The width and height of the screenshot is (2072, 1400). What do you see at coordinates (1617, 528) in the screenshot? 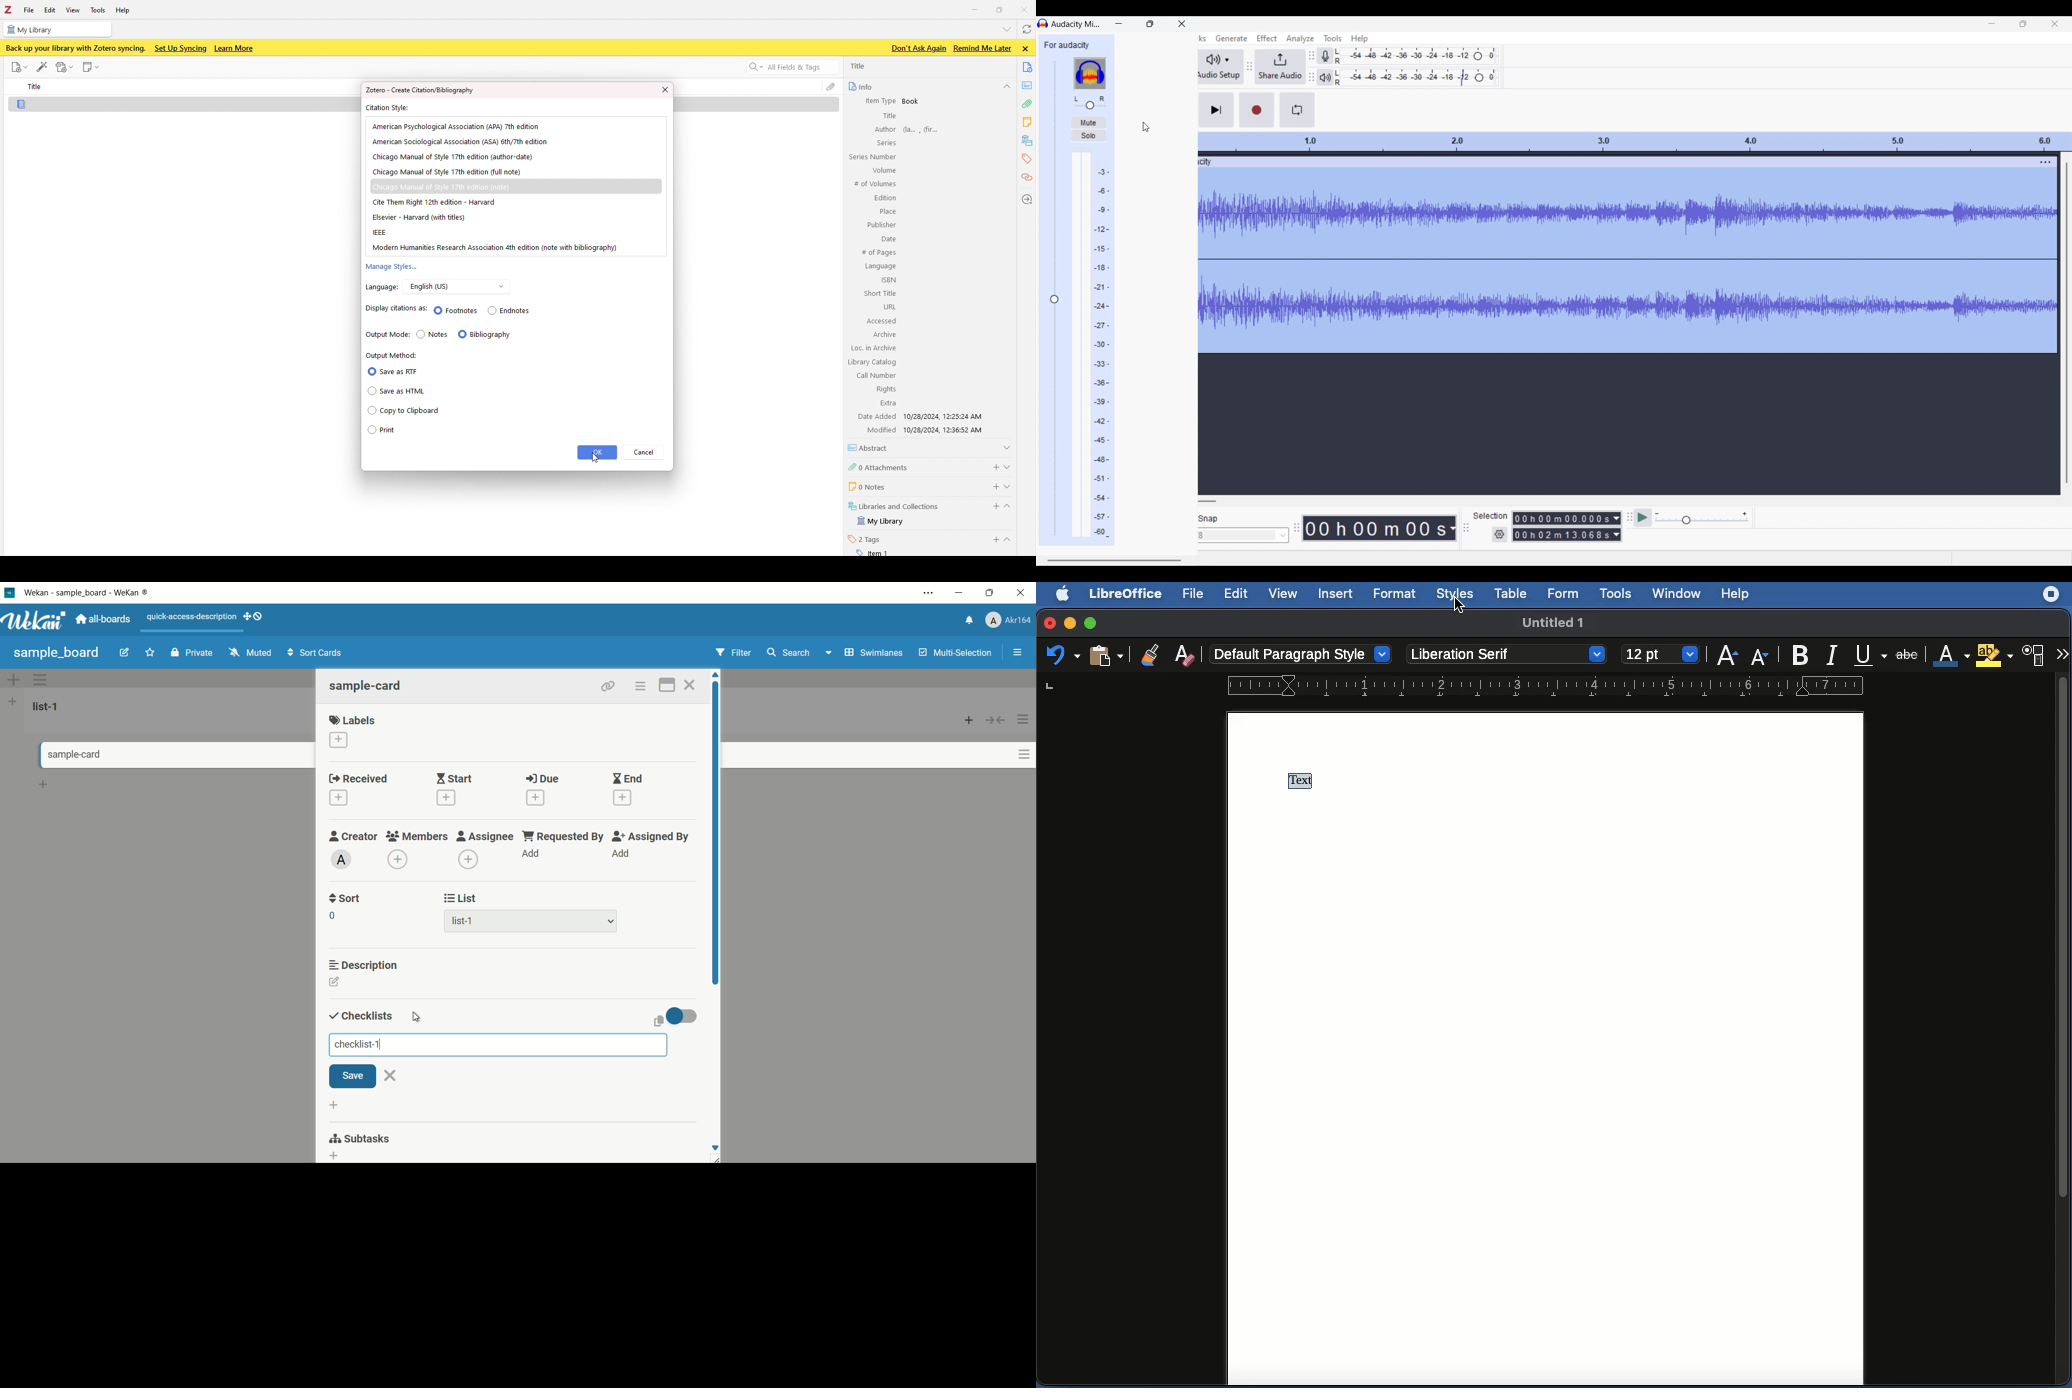
I see `Duration measurement options` at bounding box center [1617, 528].